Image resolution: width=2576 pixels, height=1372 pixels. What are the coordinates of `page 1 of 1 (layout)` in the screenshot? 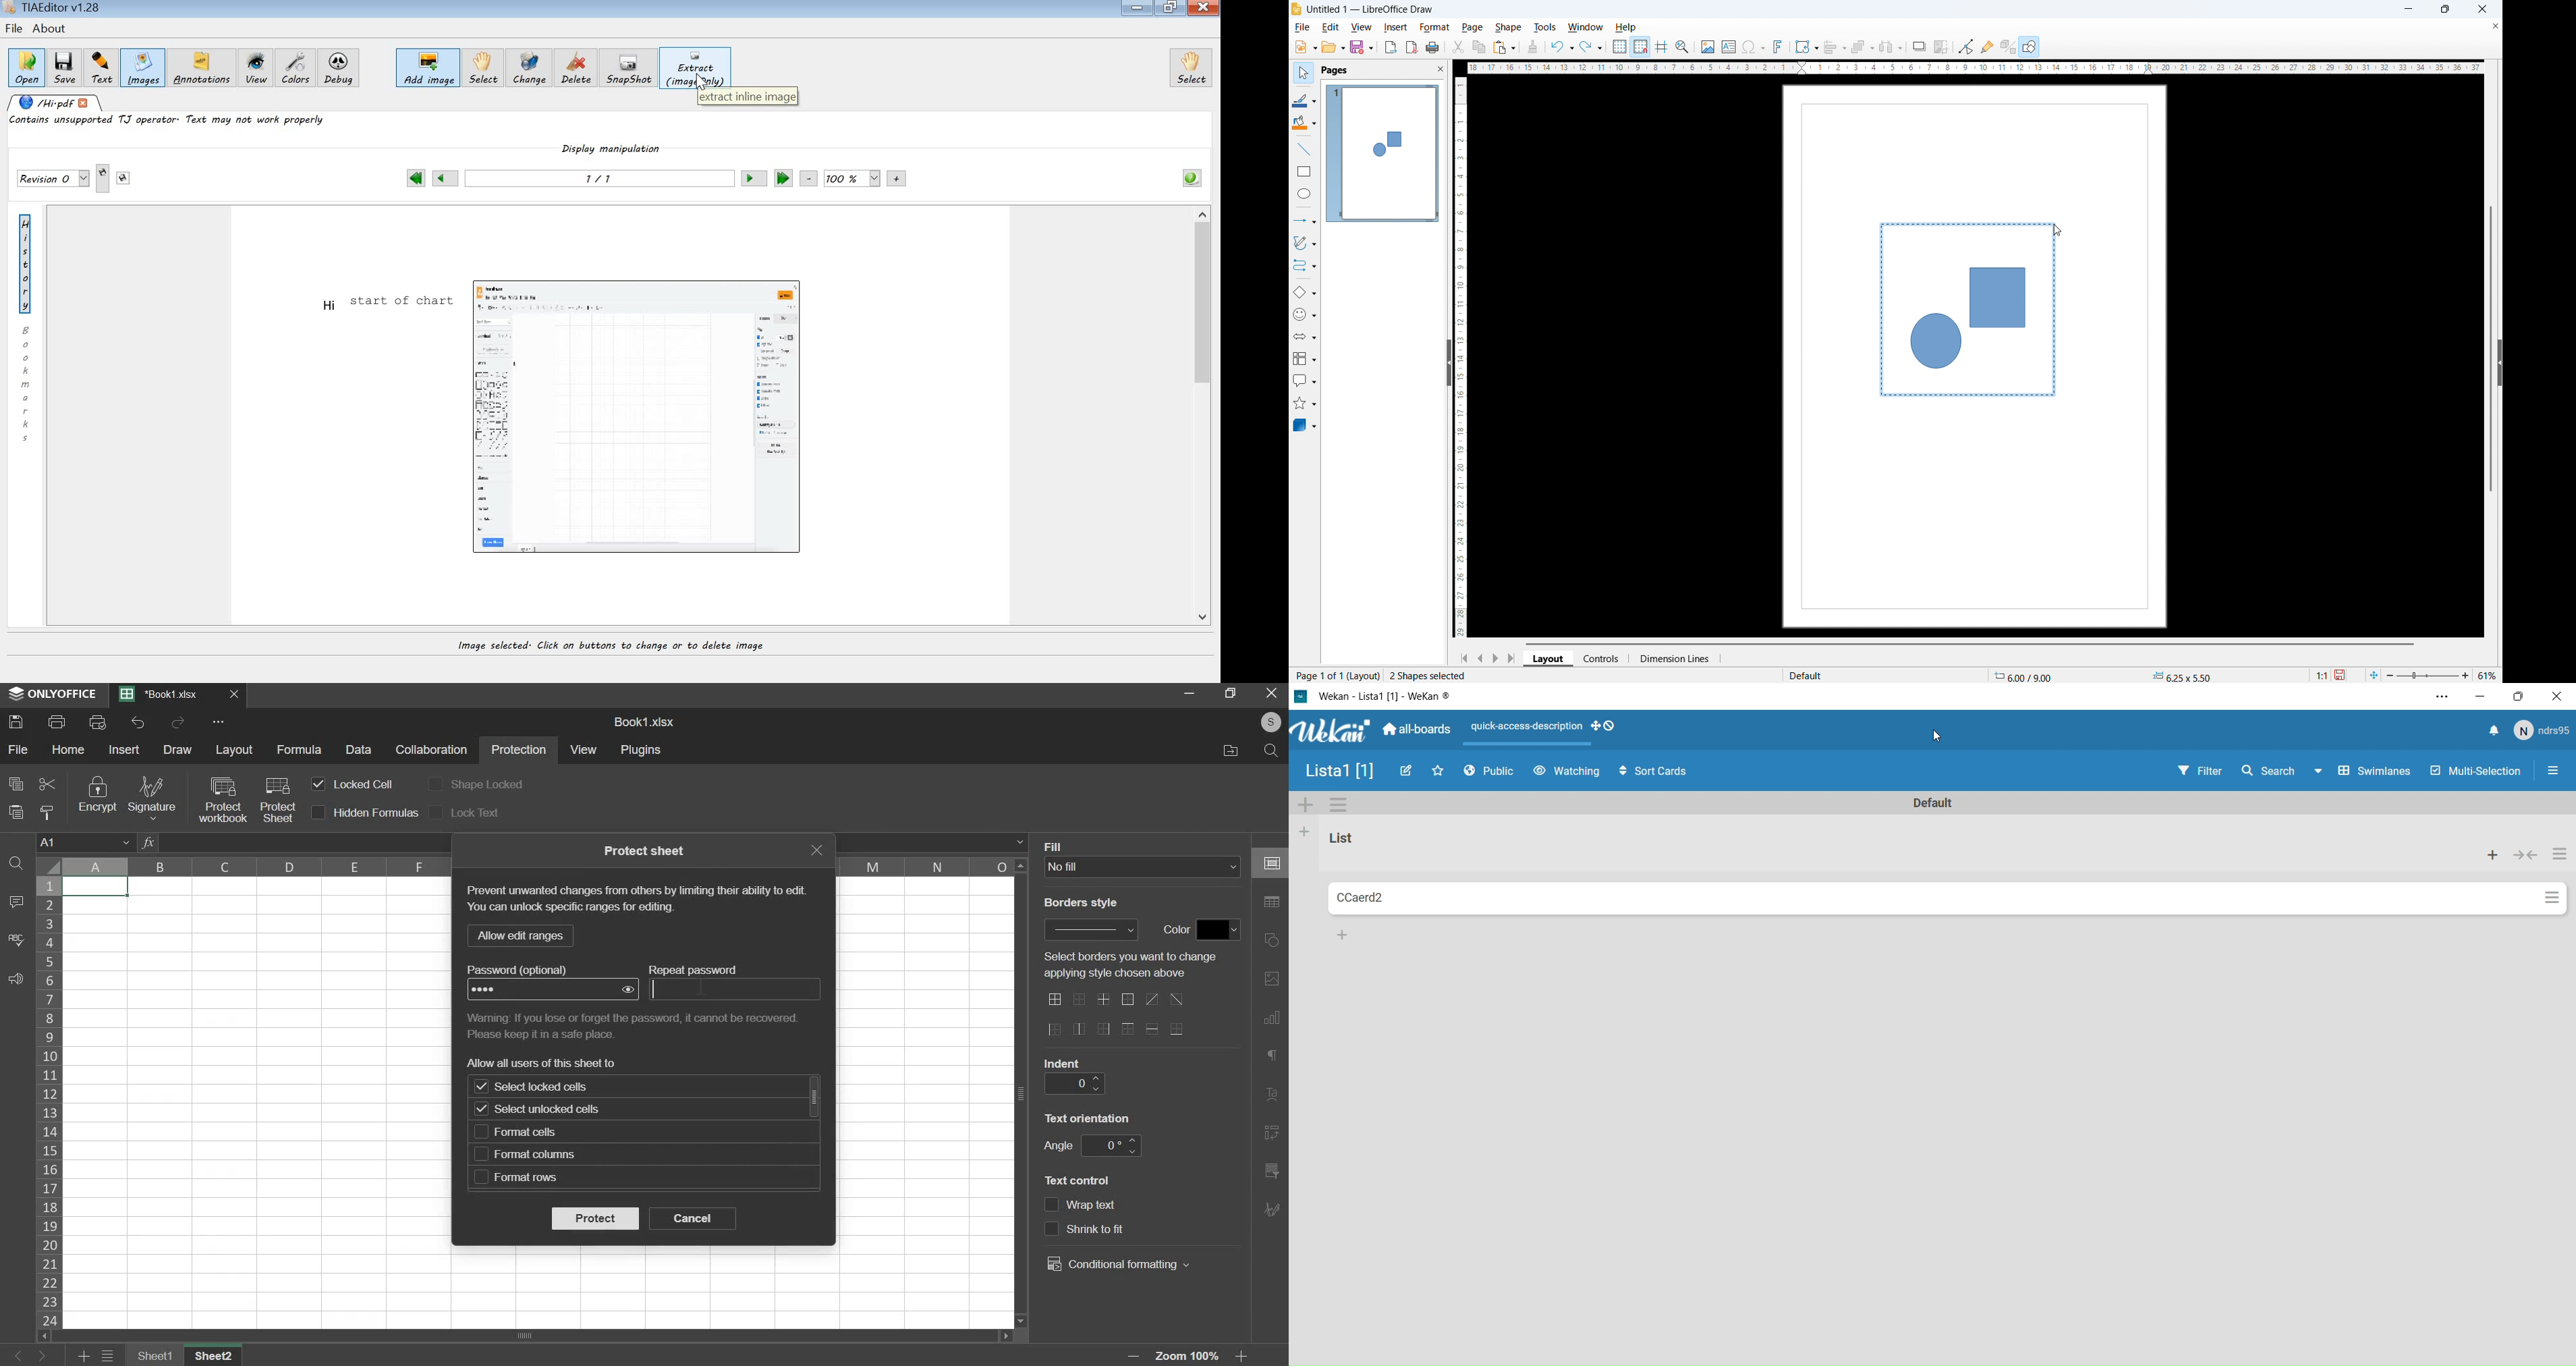 It's located at (1335, 675).